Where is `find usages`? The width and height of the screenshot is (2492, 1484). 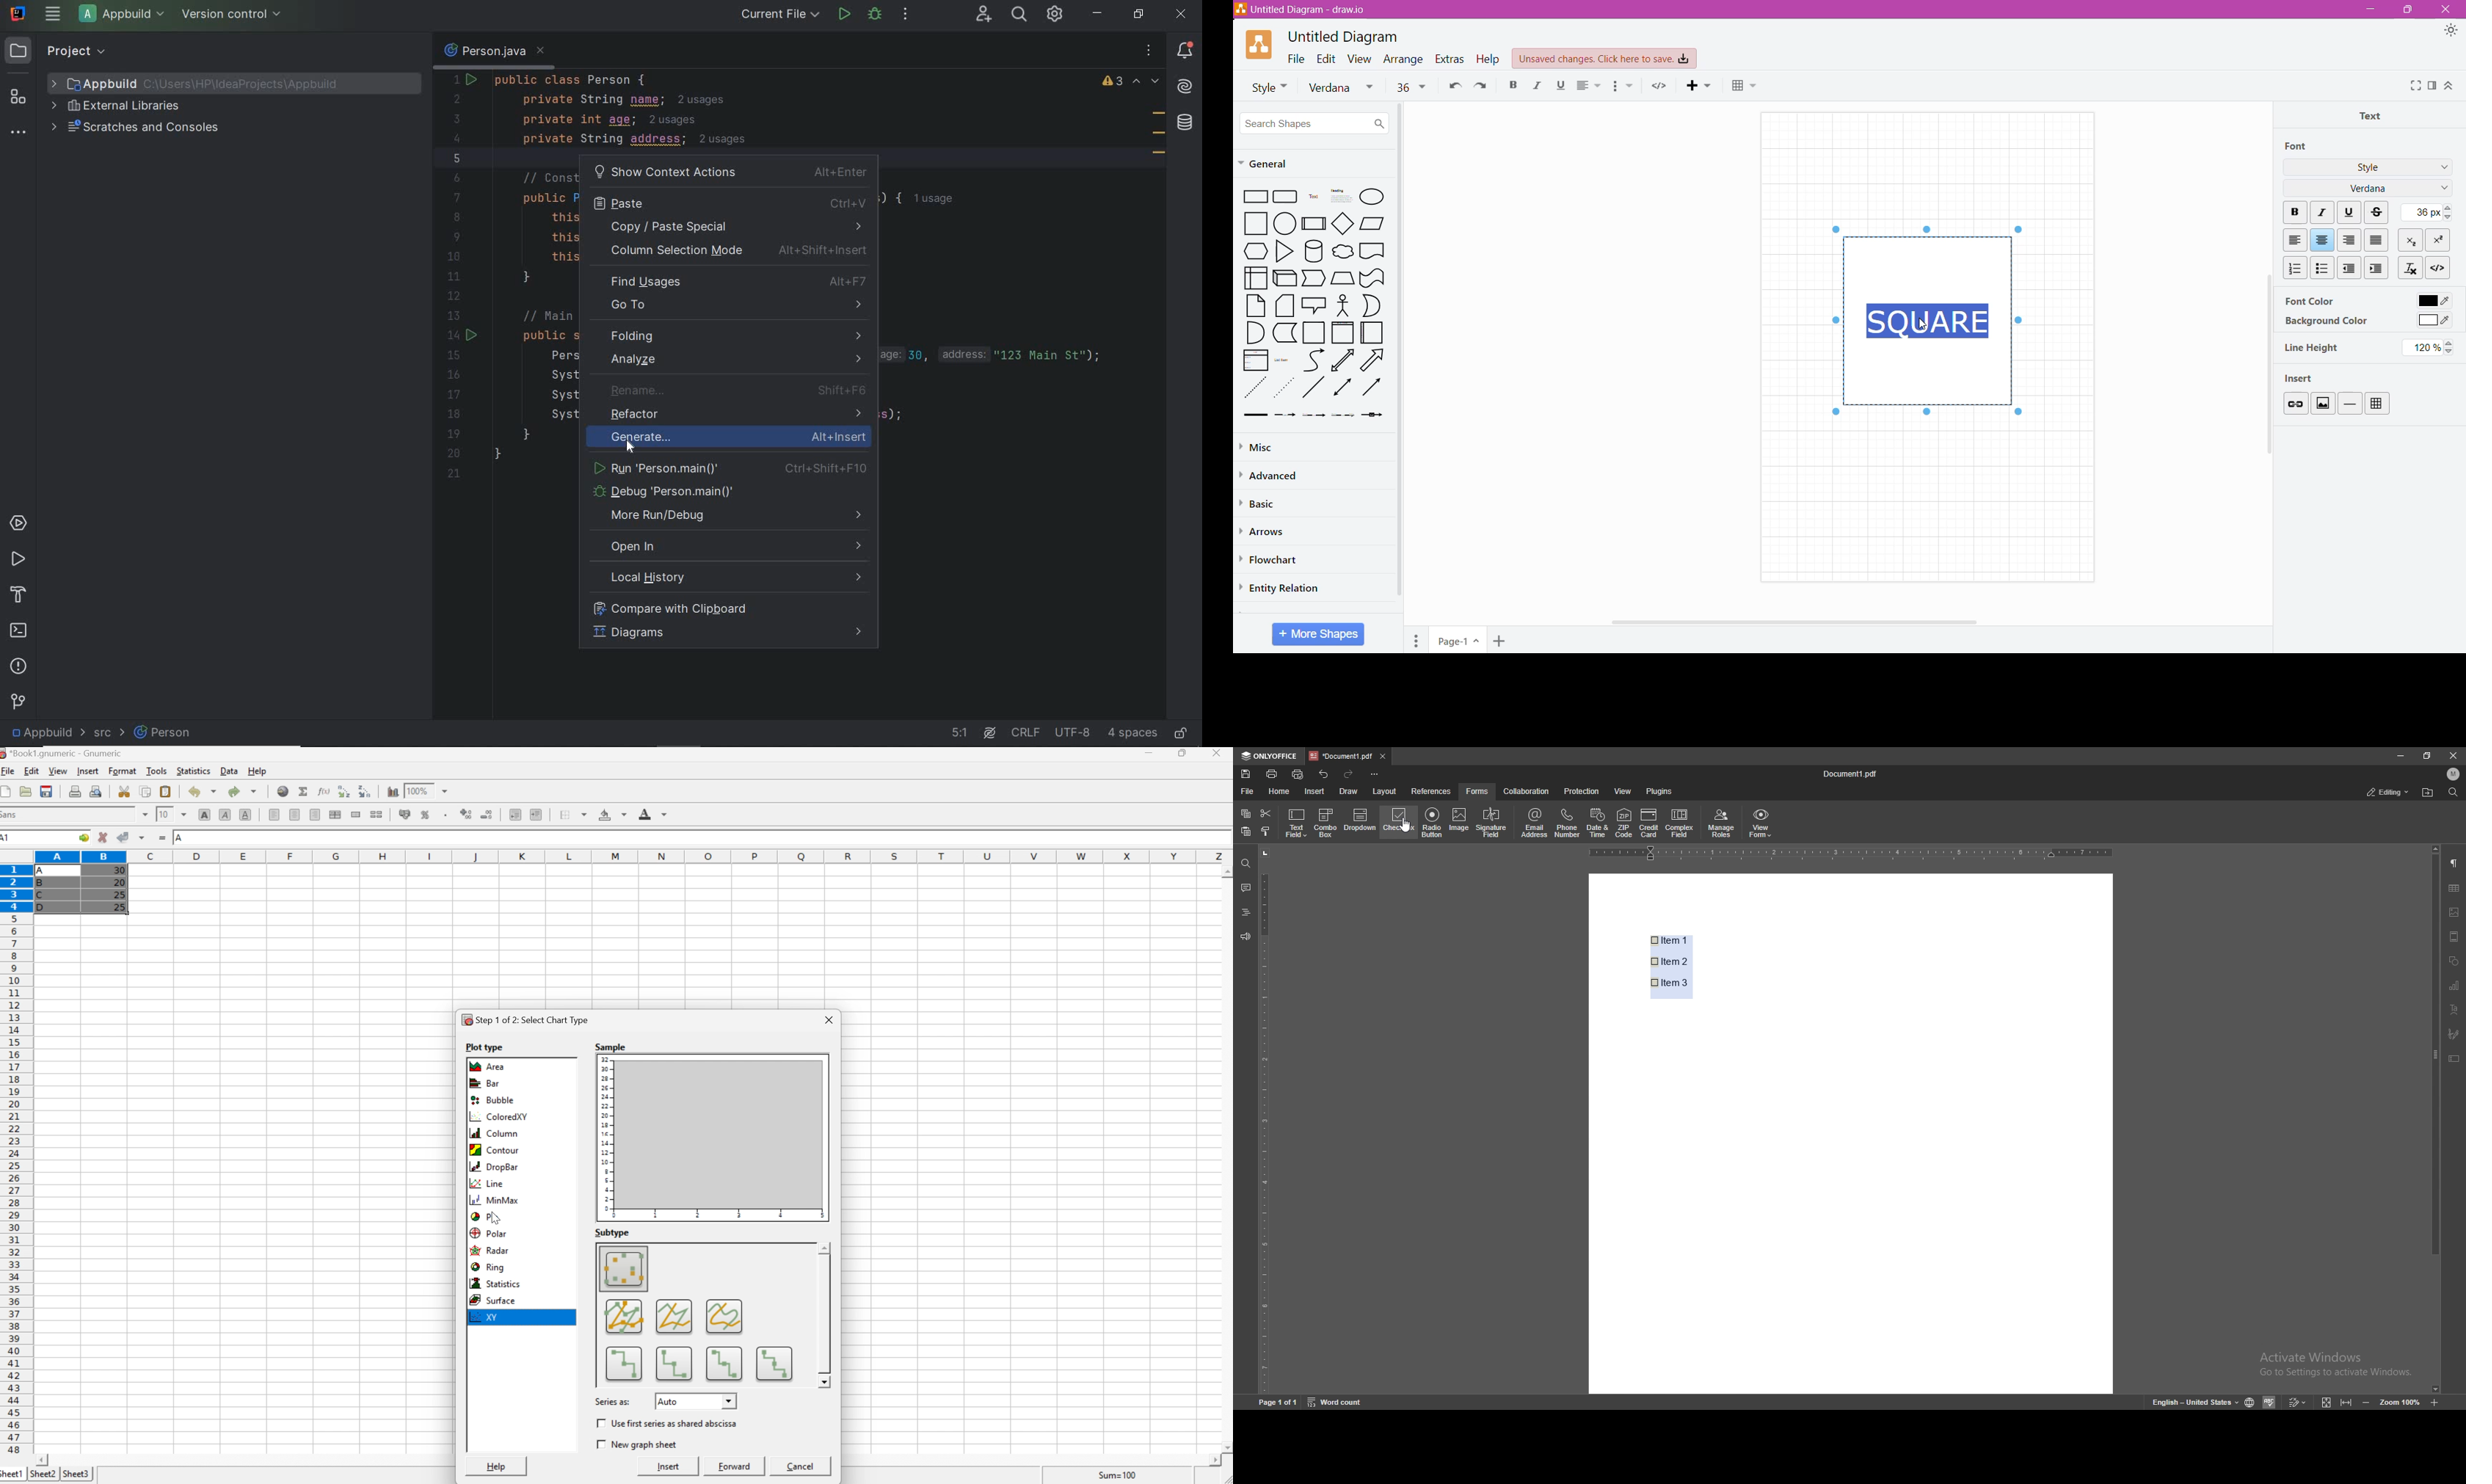
find usages is located at coordinates (733, 282).